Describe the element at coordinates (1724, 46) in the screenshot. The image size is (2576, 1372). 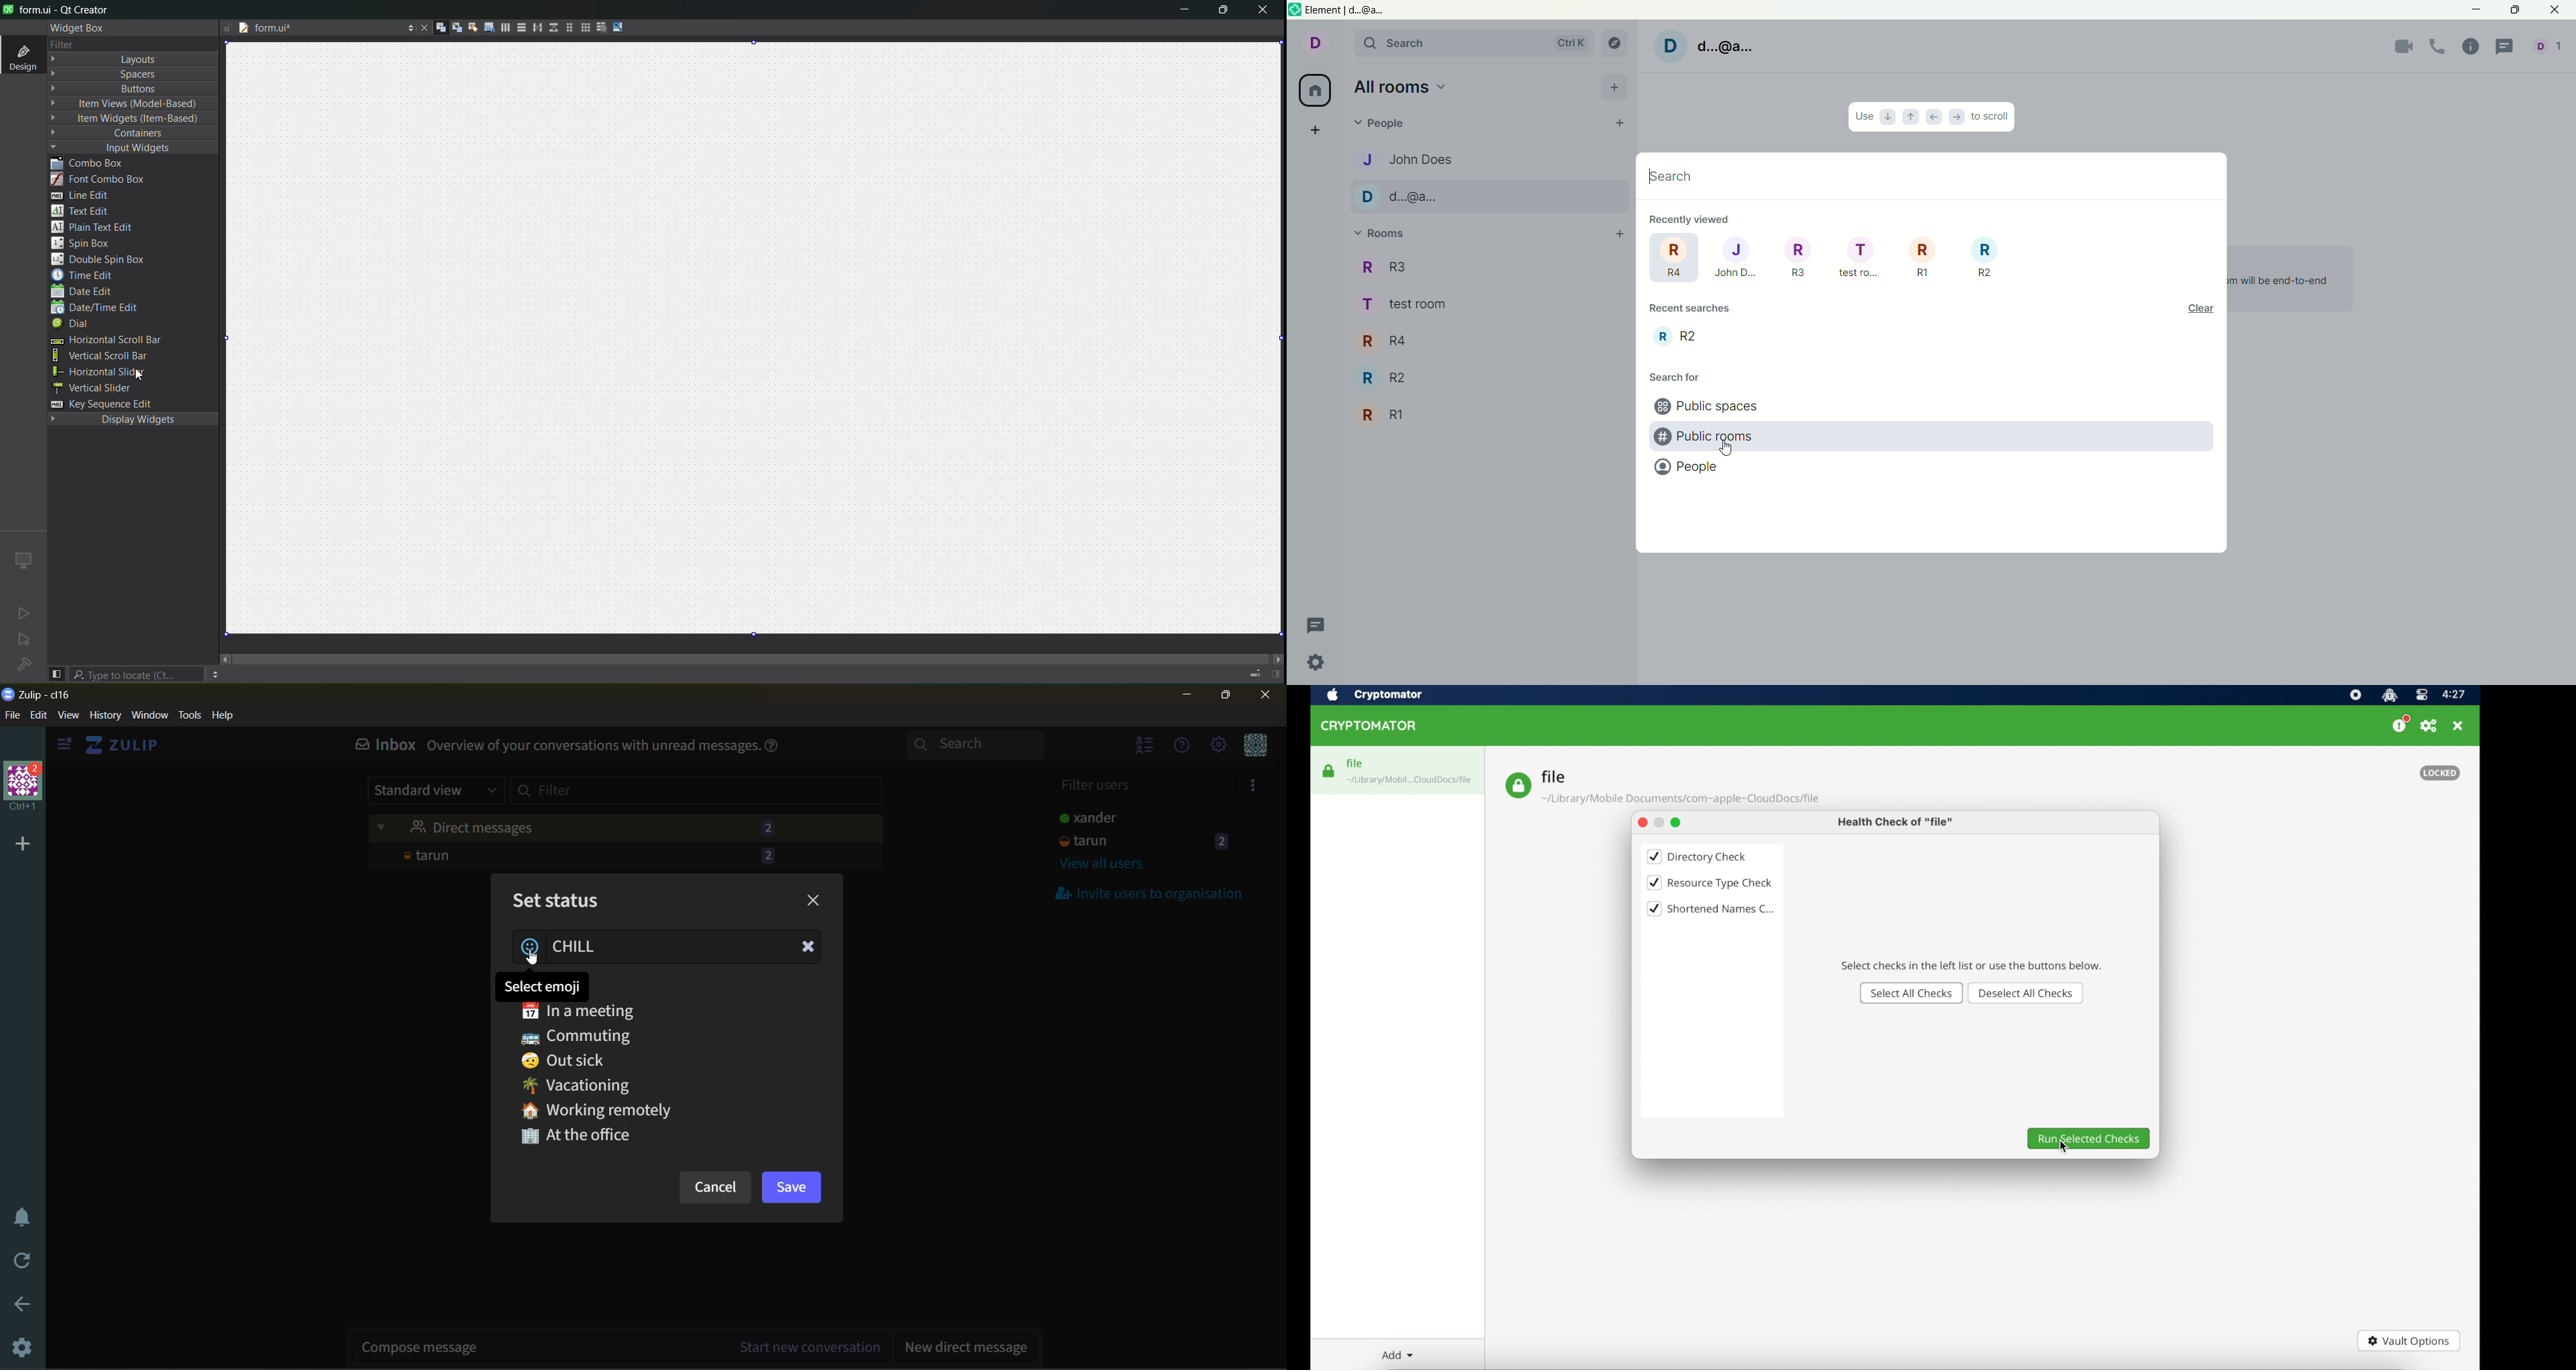
I see `d..@a...` at that location.